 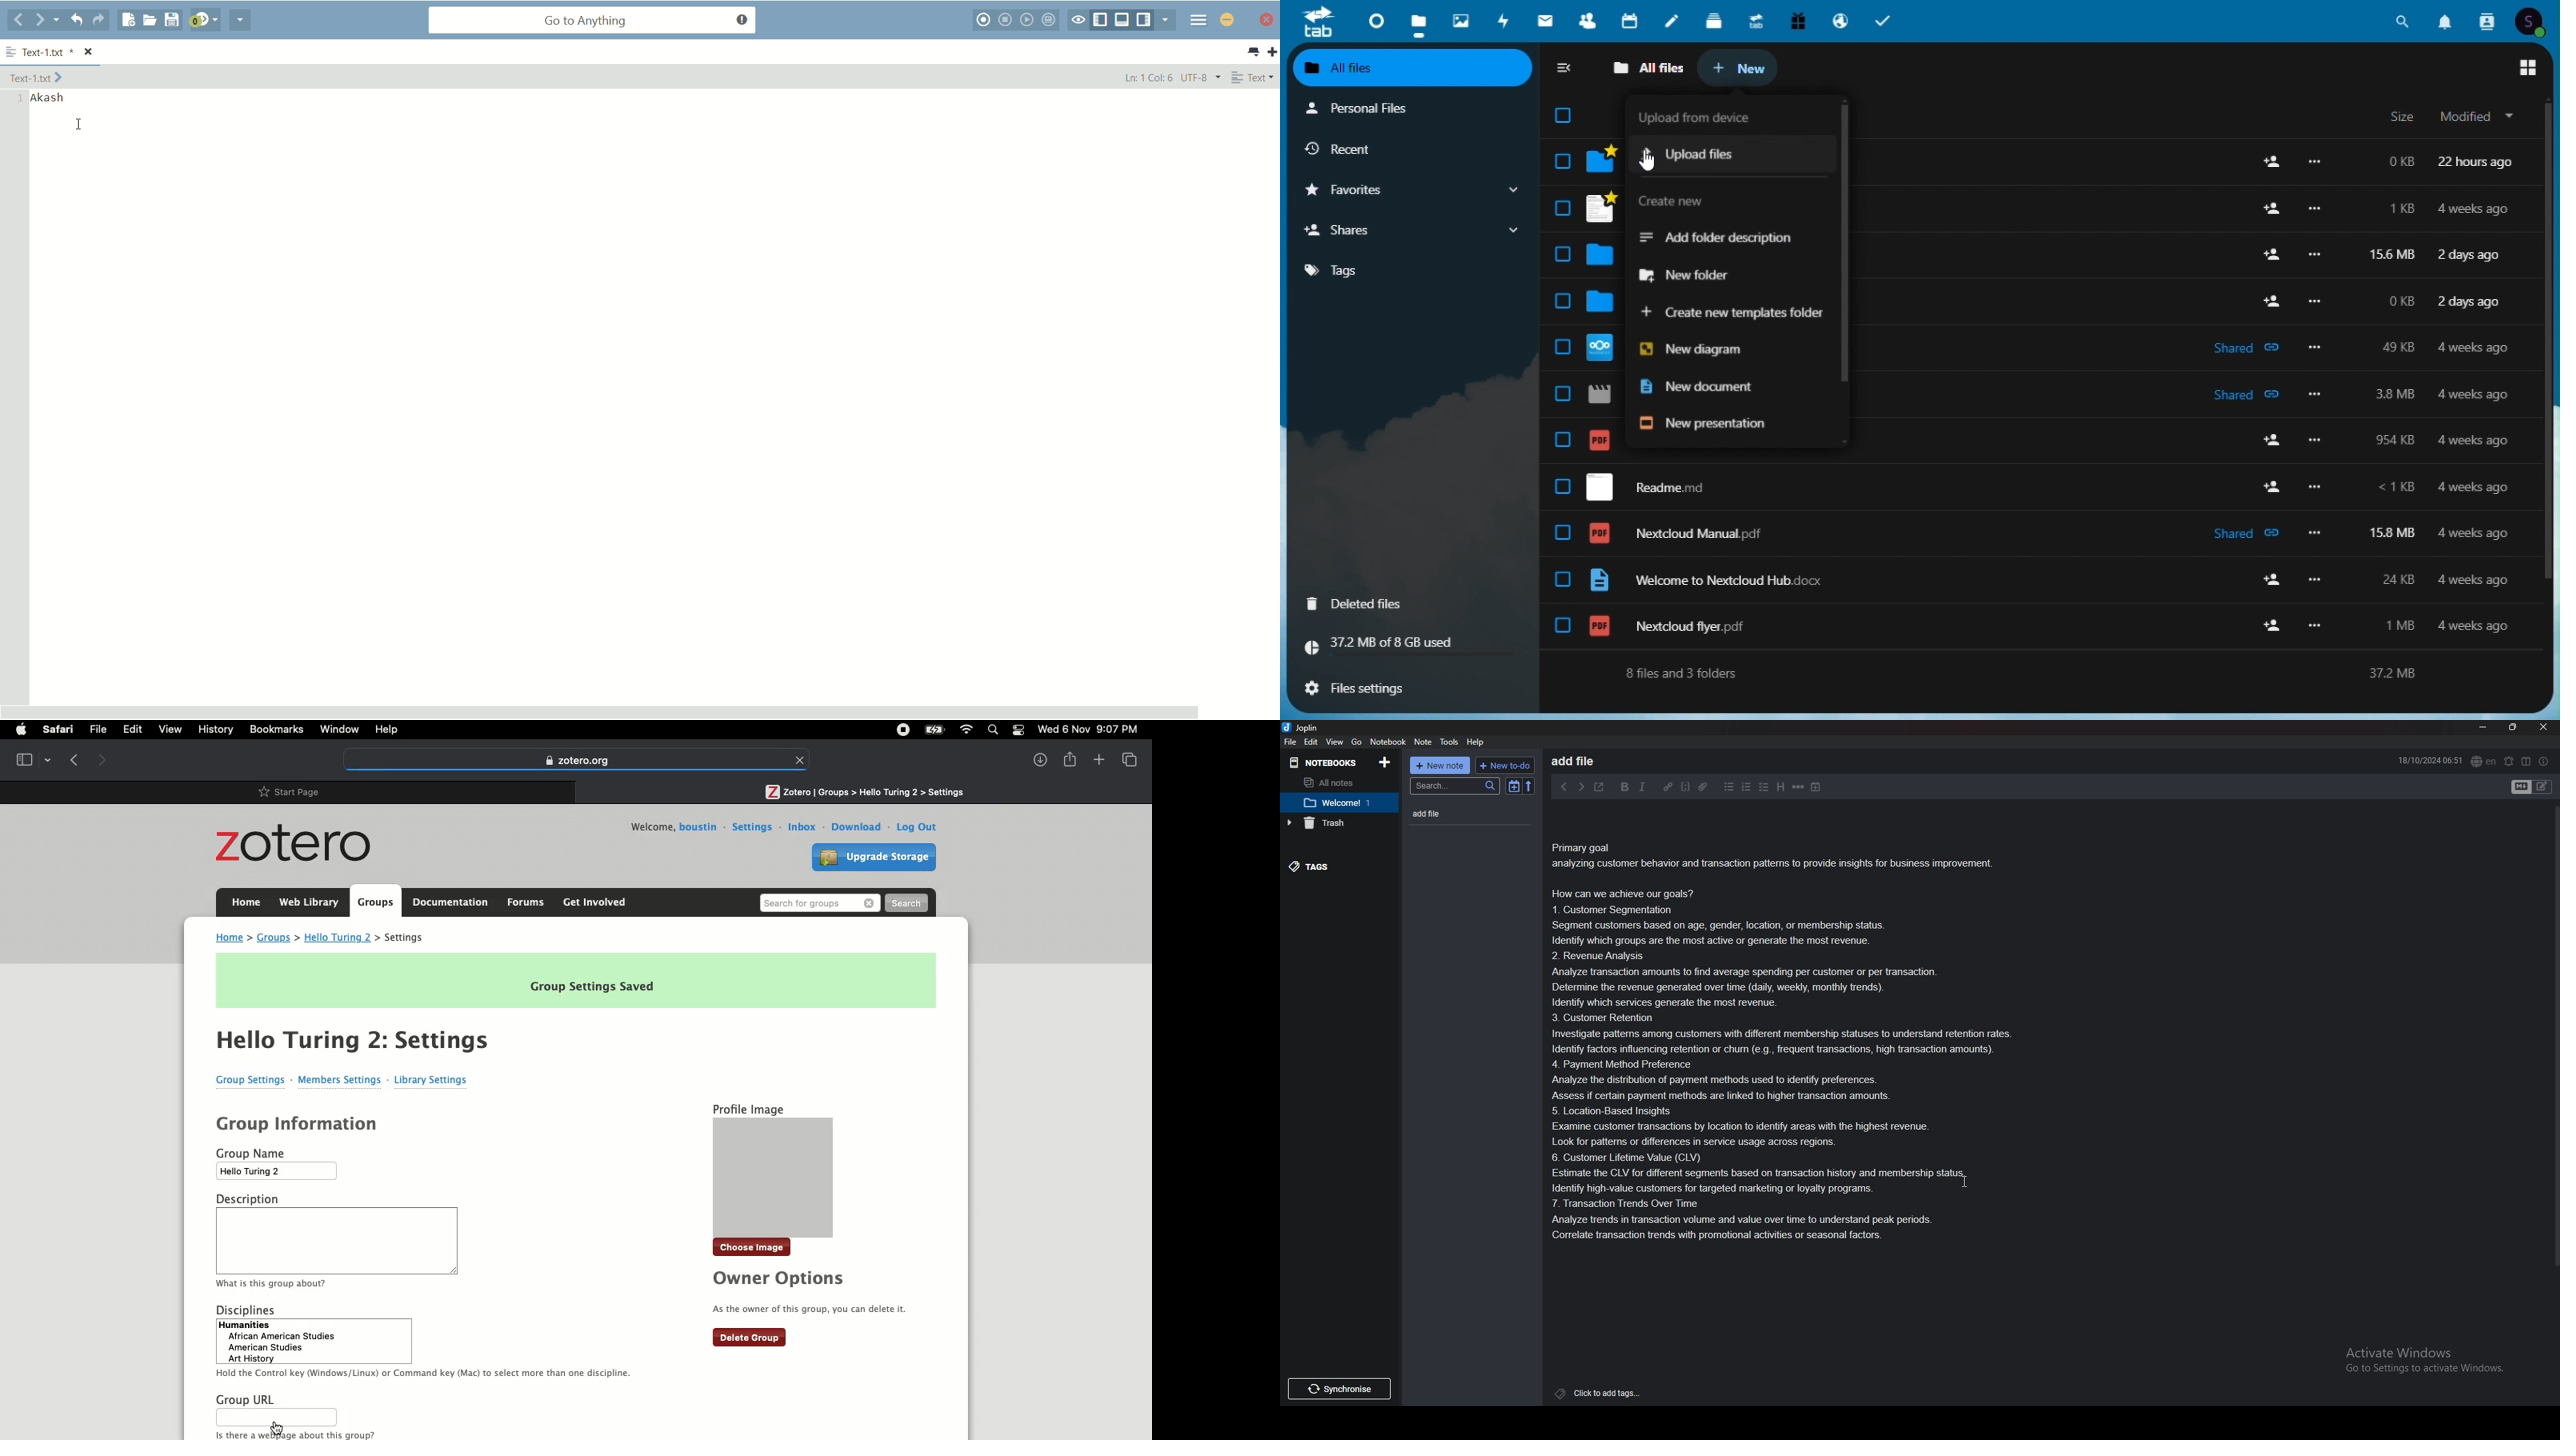 I want to click on add user, so click(x=2273, y=441).